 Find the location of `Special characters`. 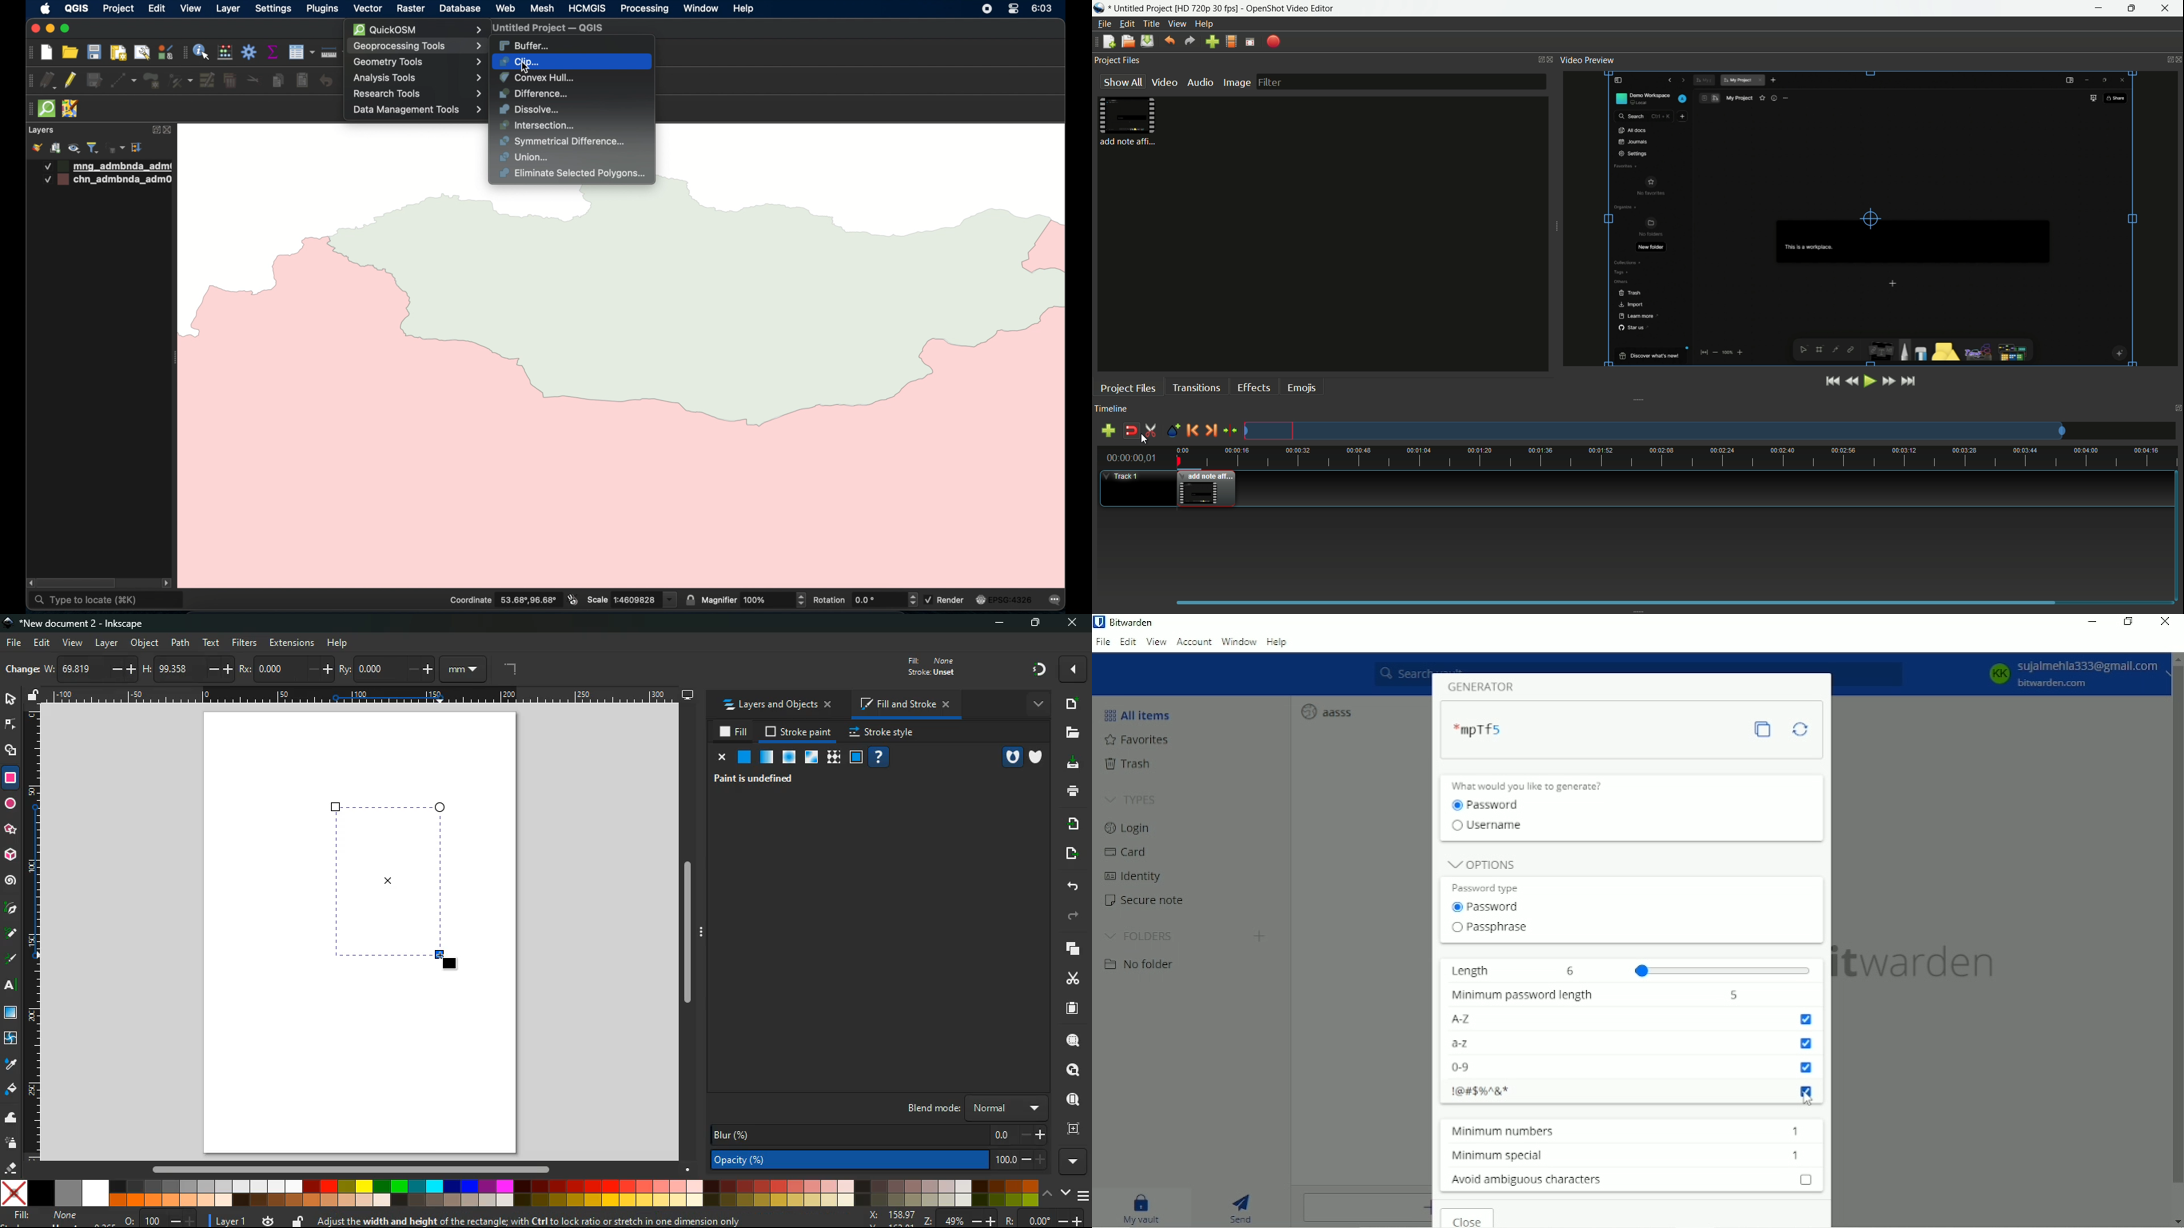

Special characters is located at coordinates (1479, 1093).